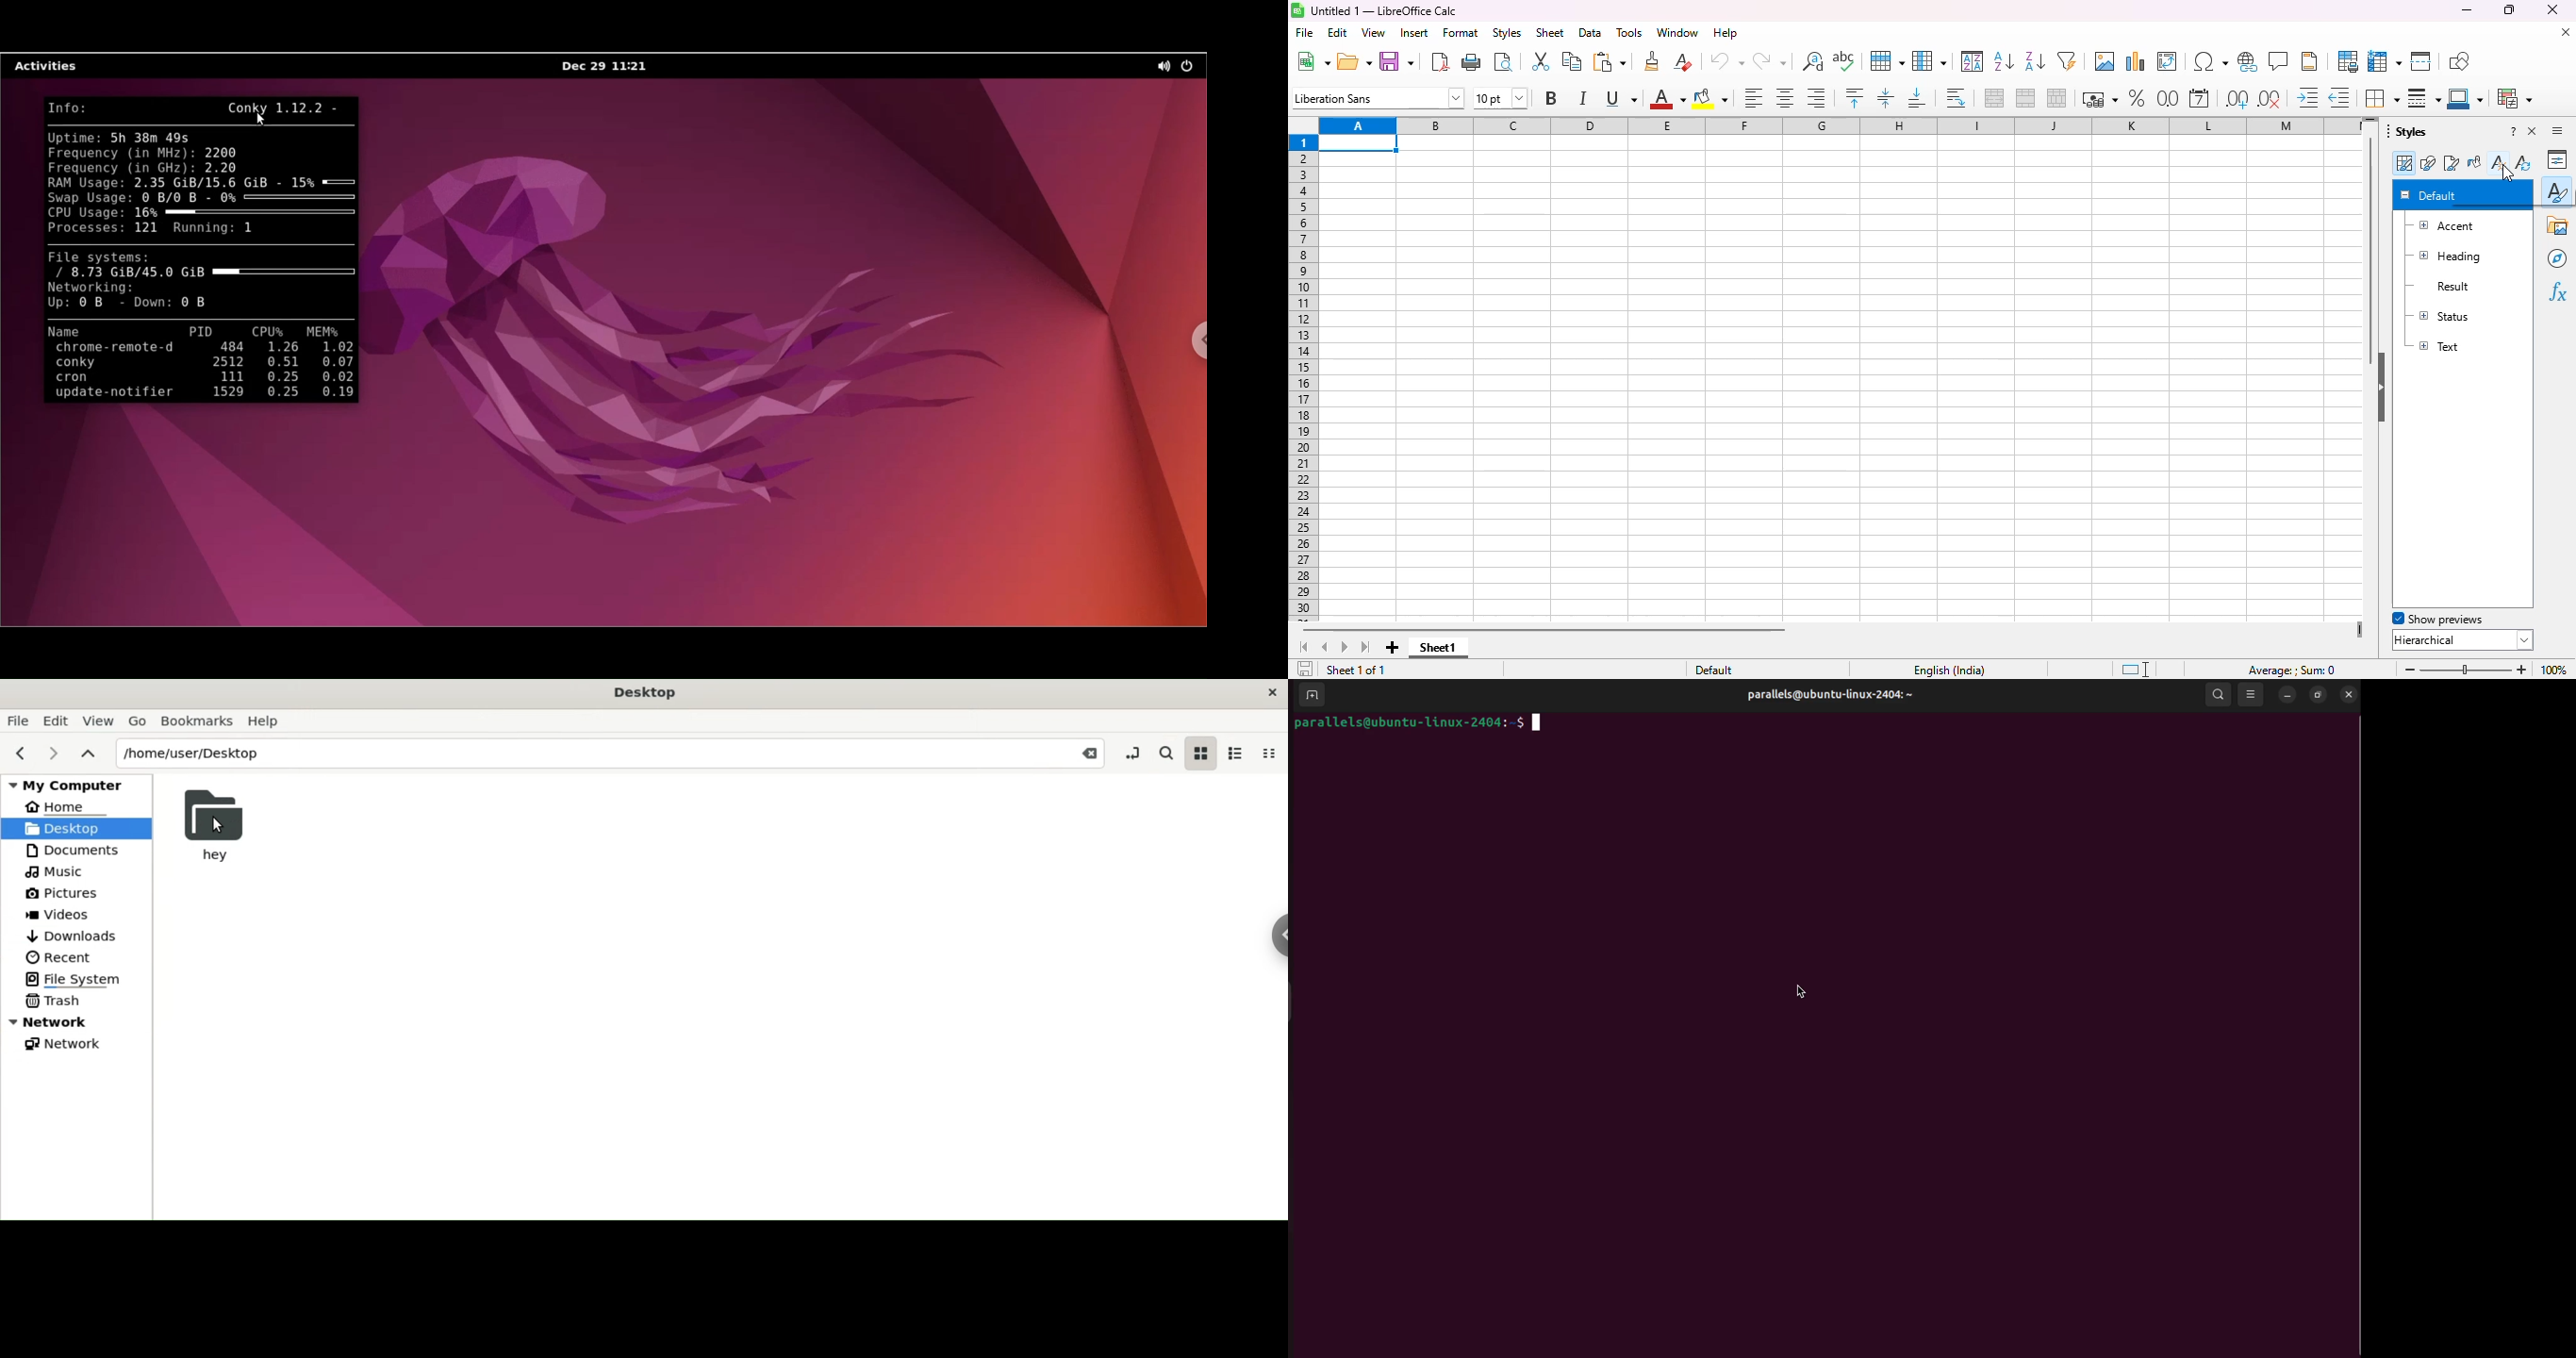  I want to click on autoFilter, so click(2067, 60).